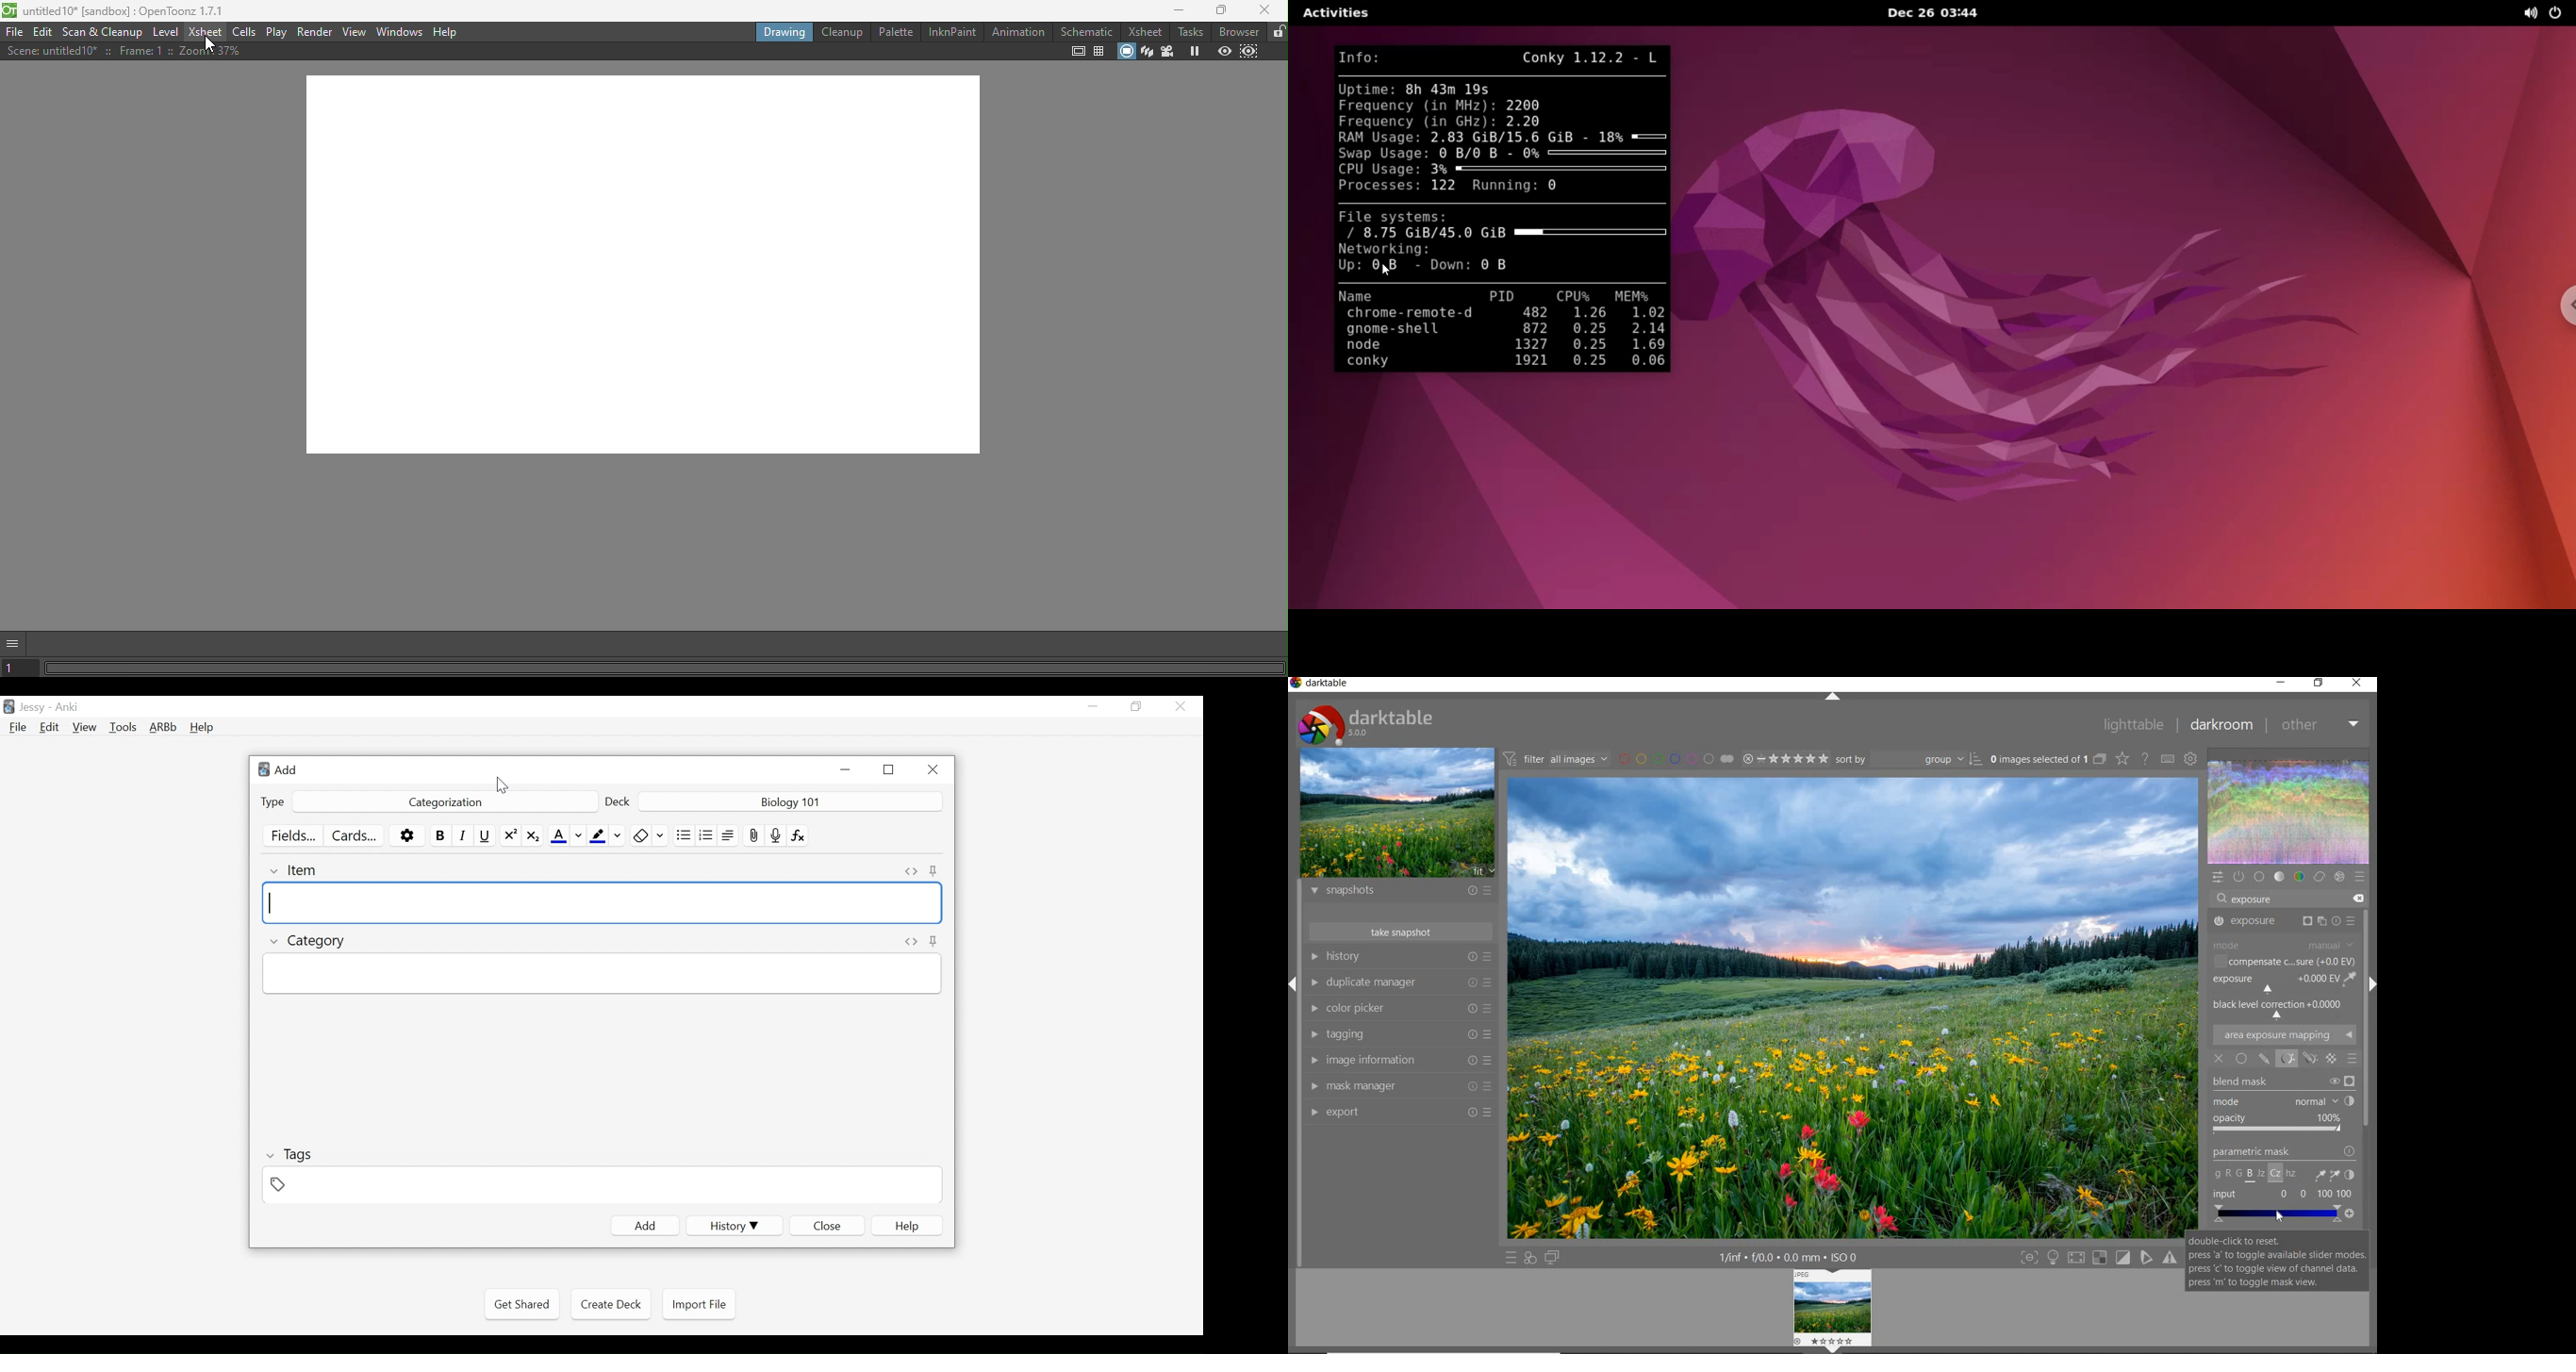 The width and height of the screenshot is (2576, 1372). I want to click on duplicate manager, so click(1401, 984).